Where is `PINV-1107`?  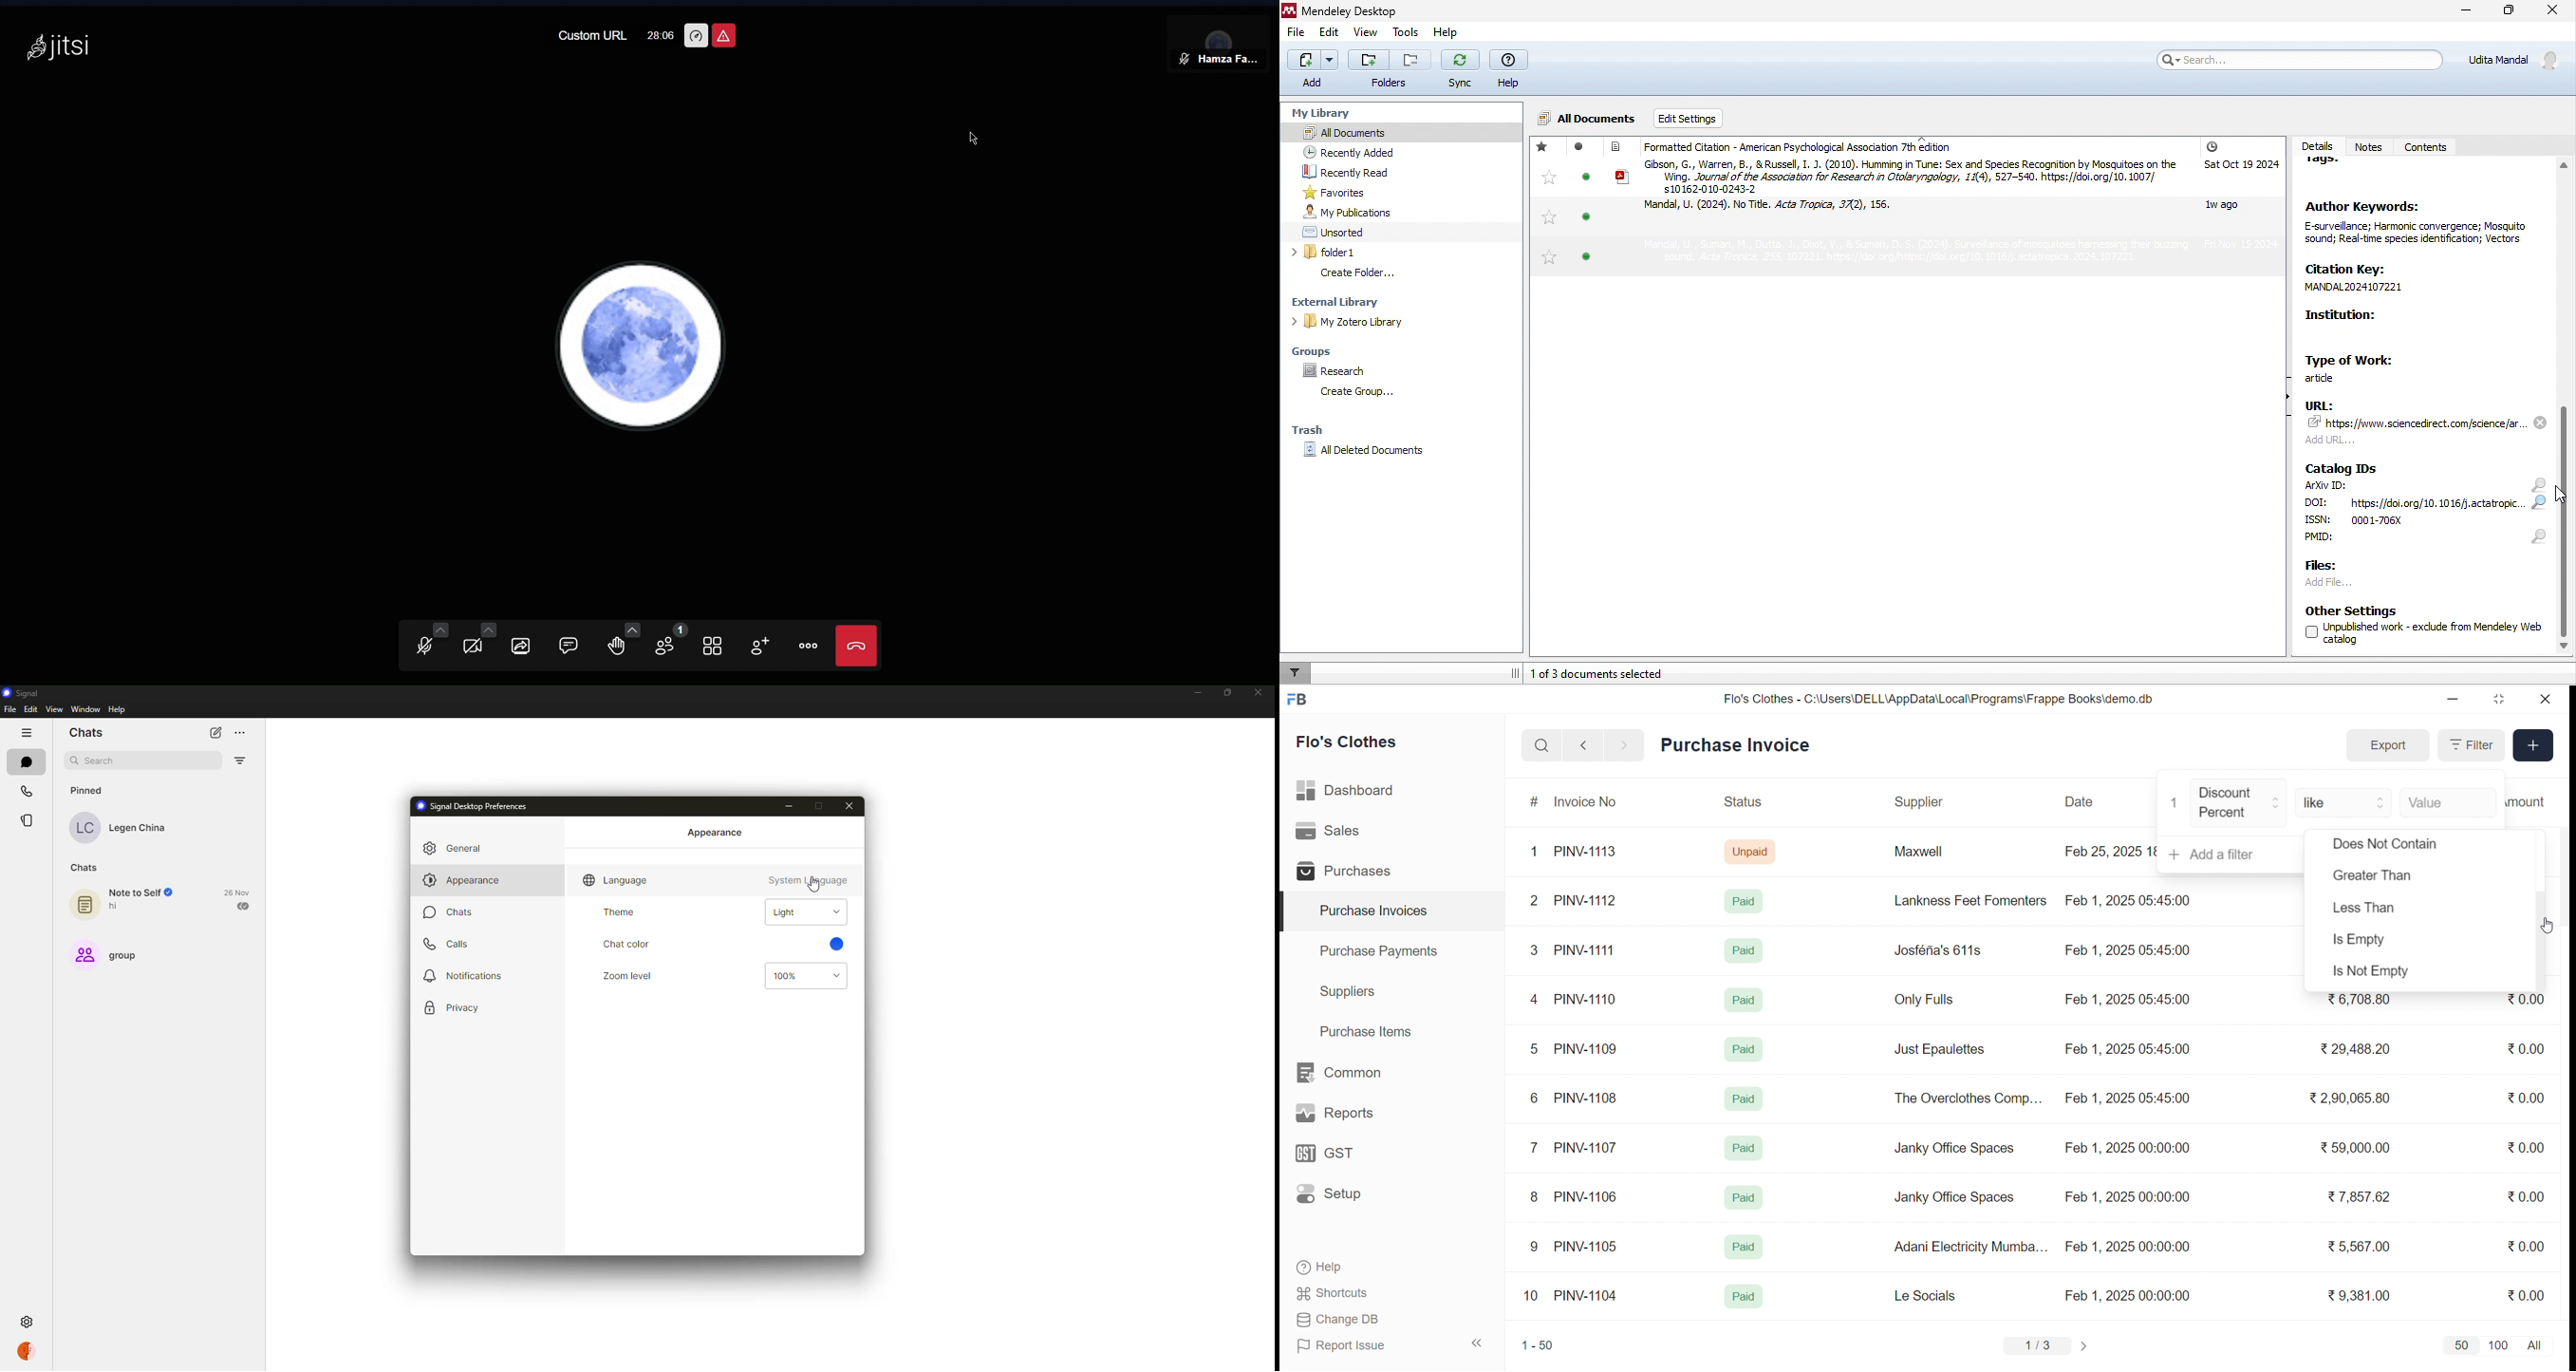 PINV-1107 is located at coordinates (1589, 1148).